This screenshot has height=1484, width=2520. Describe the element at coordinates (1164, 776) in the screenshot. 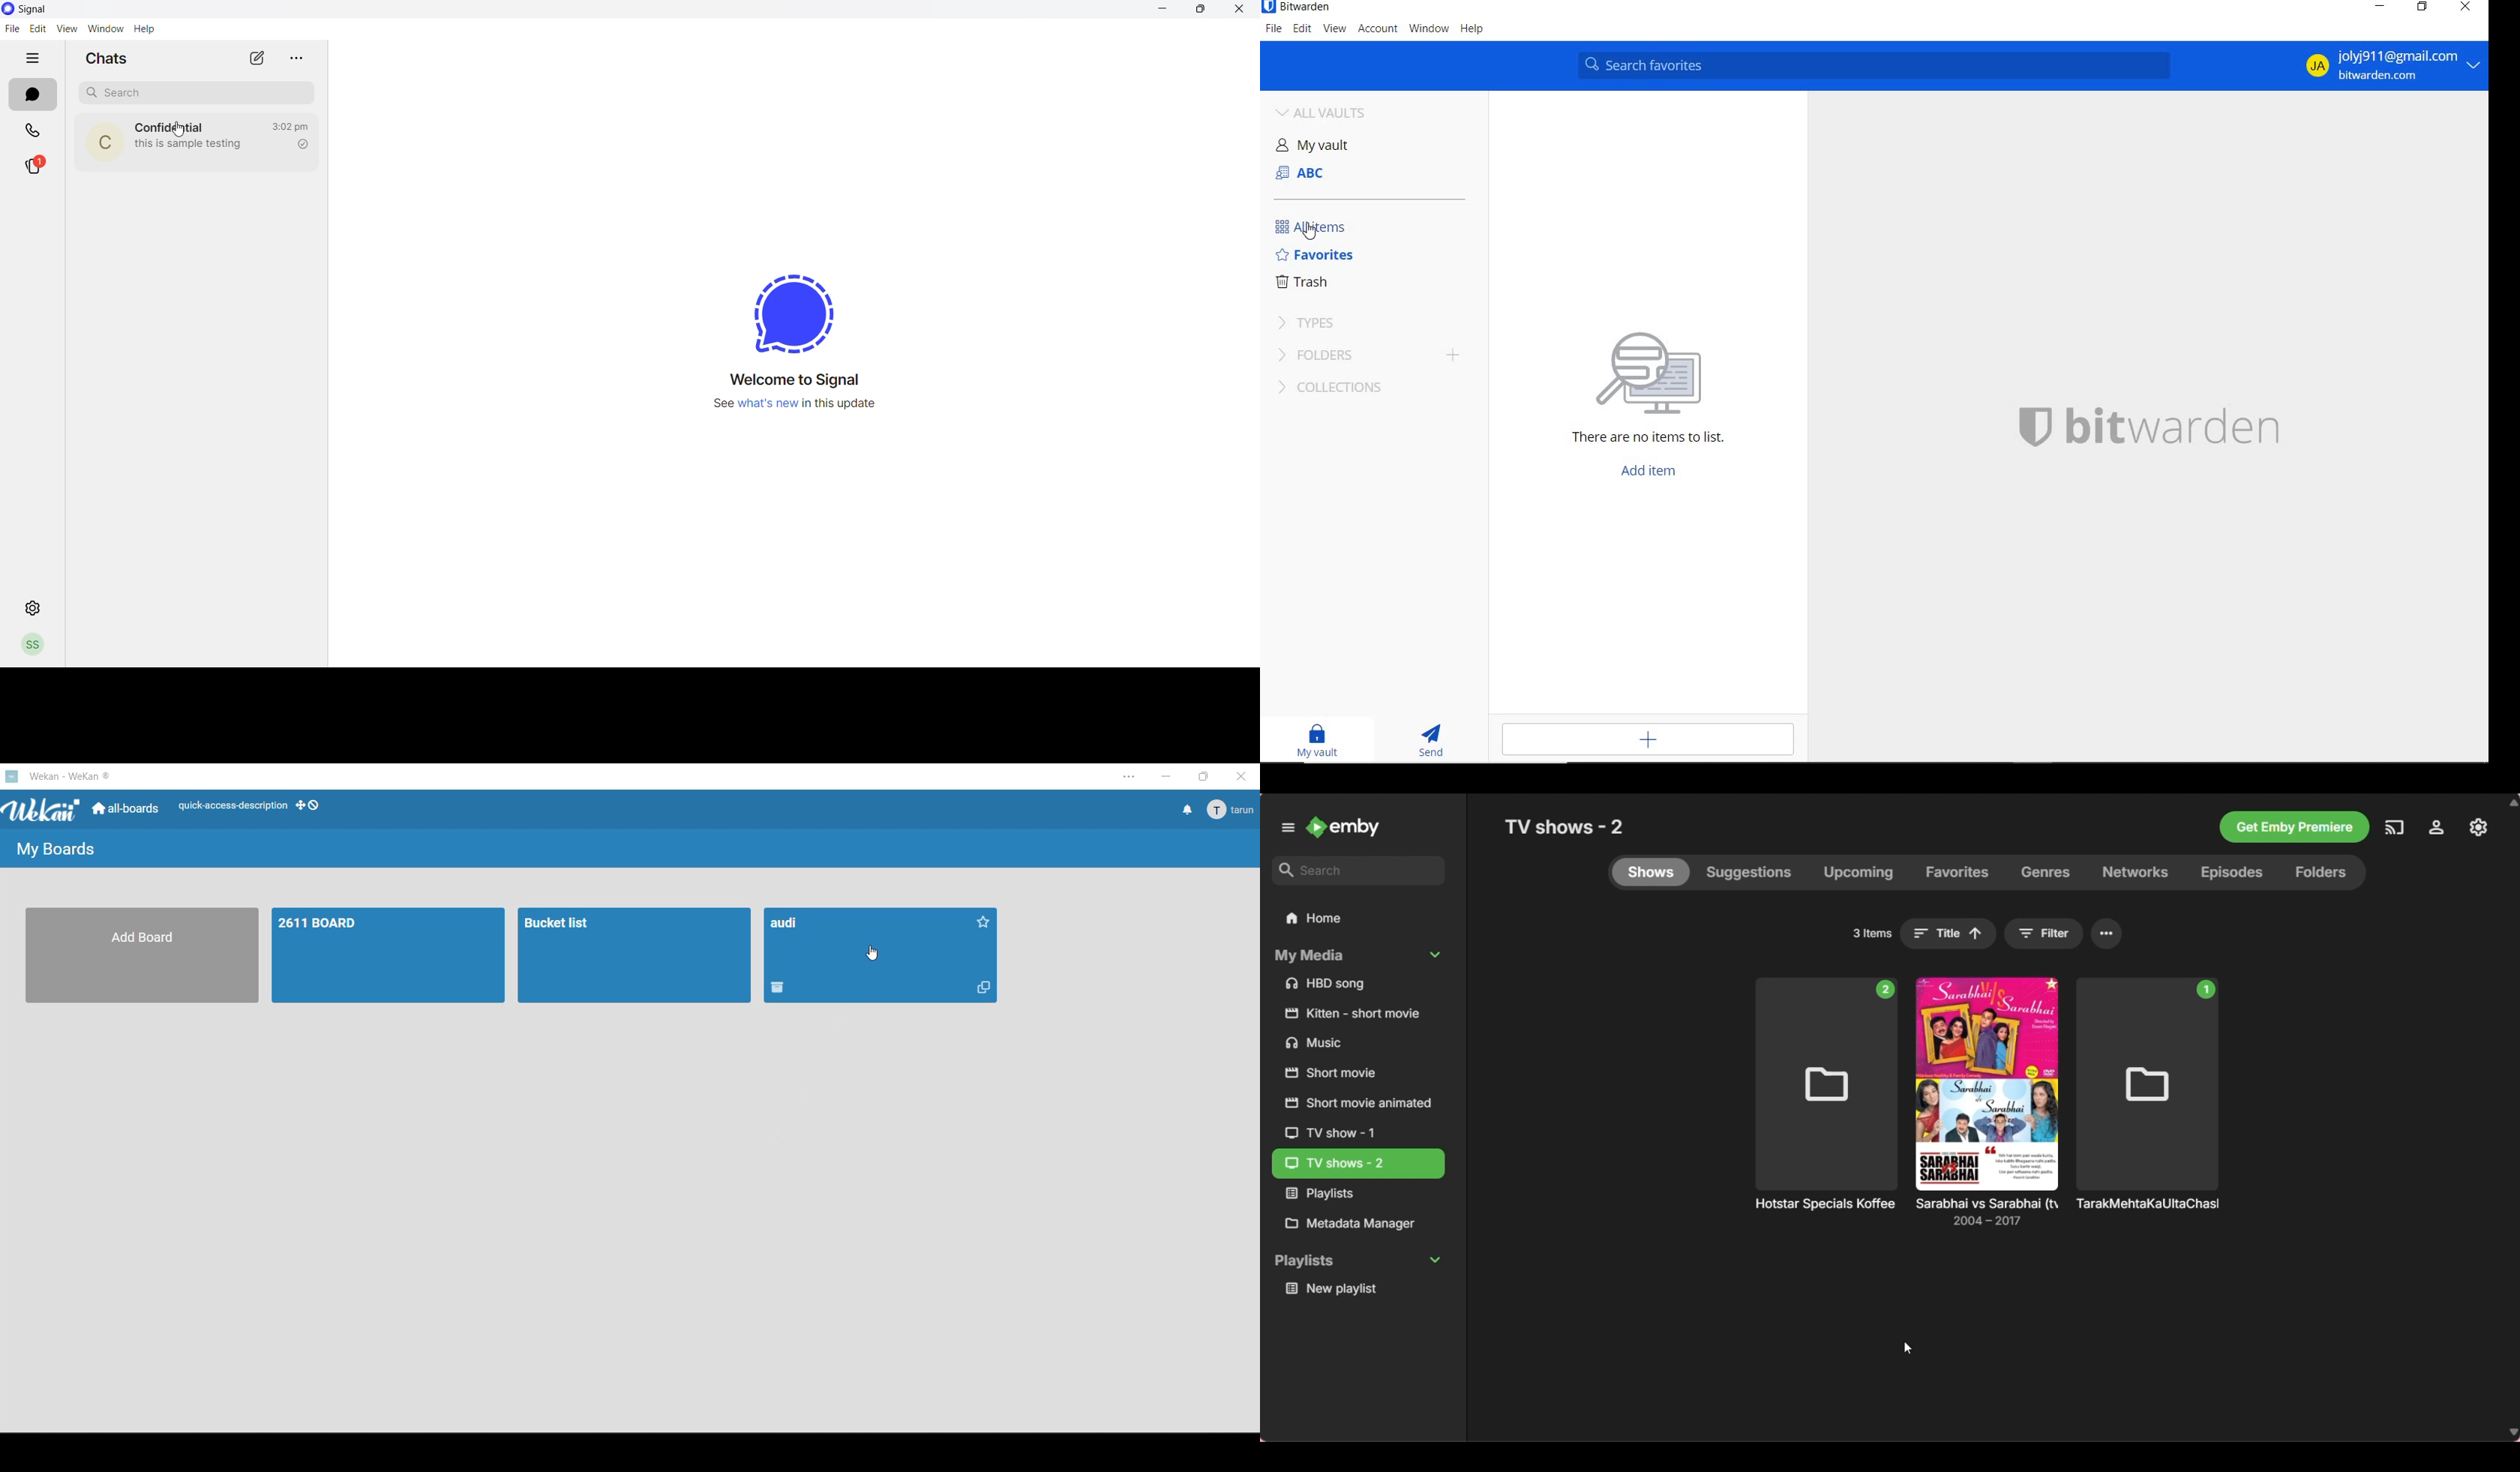

I see `minimize` at that location.